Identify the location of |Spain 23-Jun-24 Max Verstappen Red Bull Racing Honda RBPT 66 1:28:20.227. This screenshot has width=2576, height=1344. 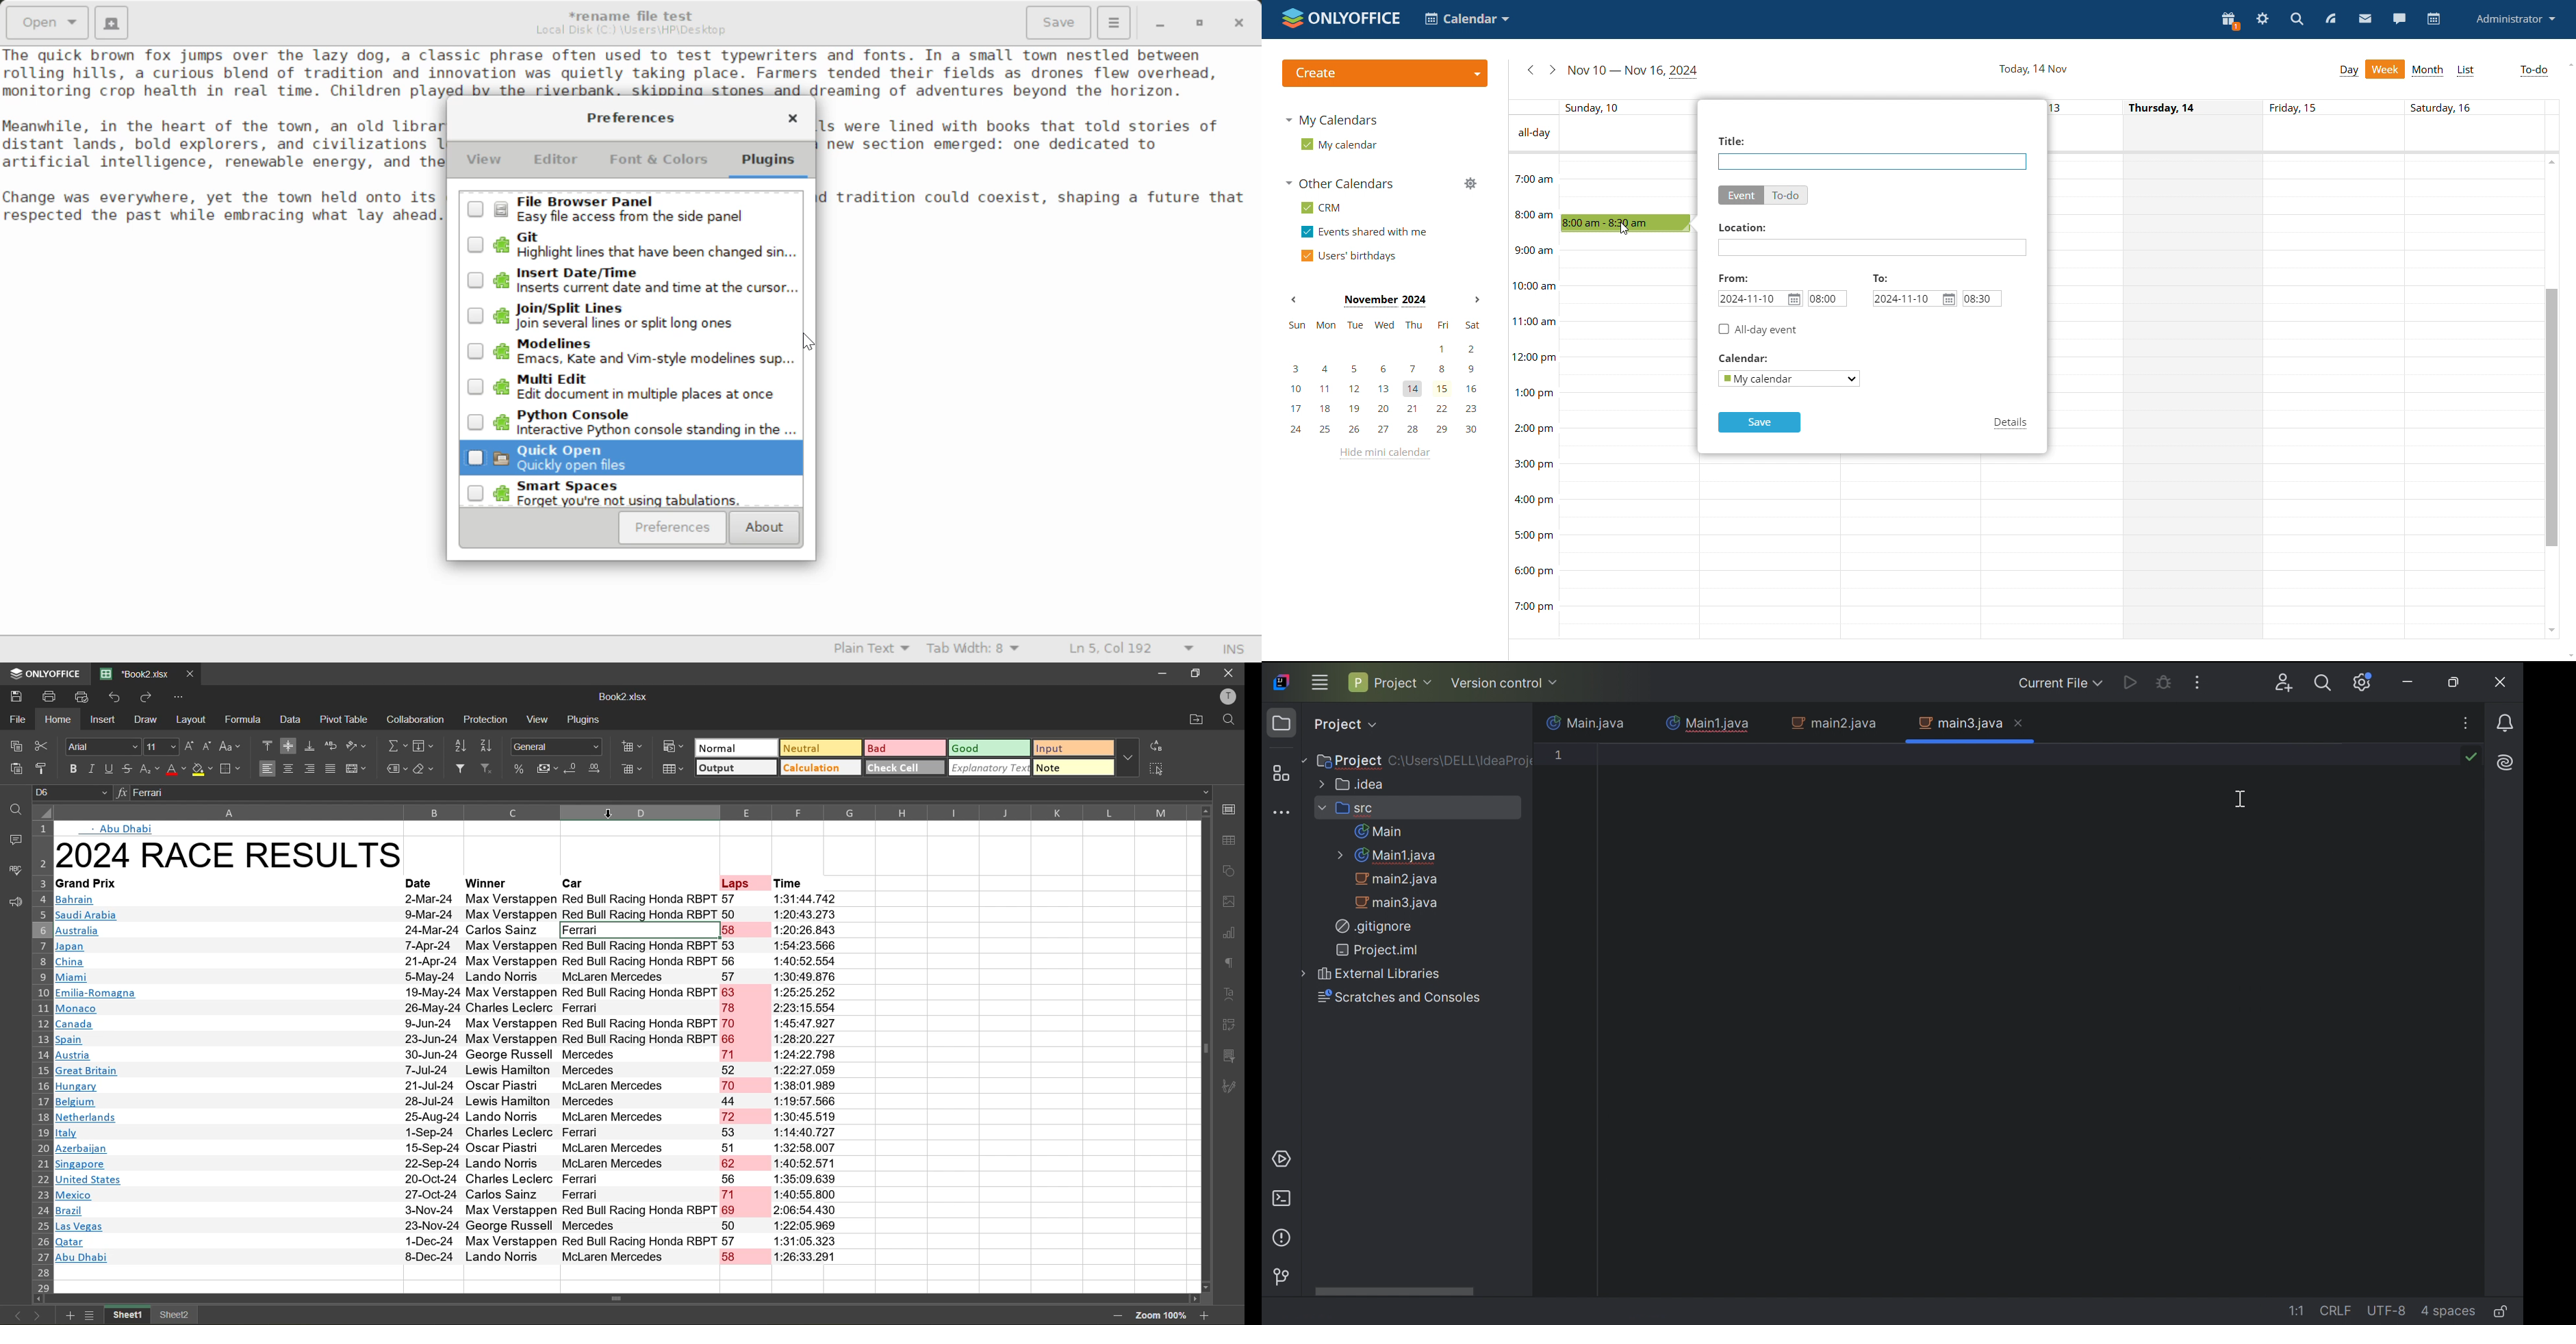
(447, 1040).